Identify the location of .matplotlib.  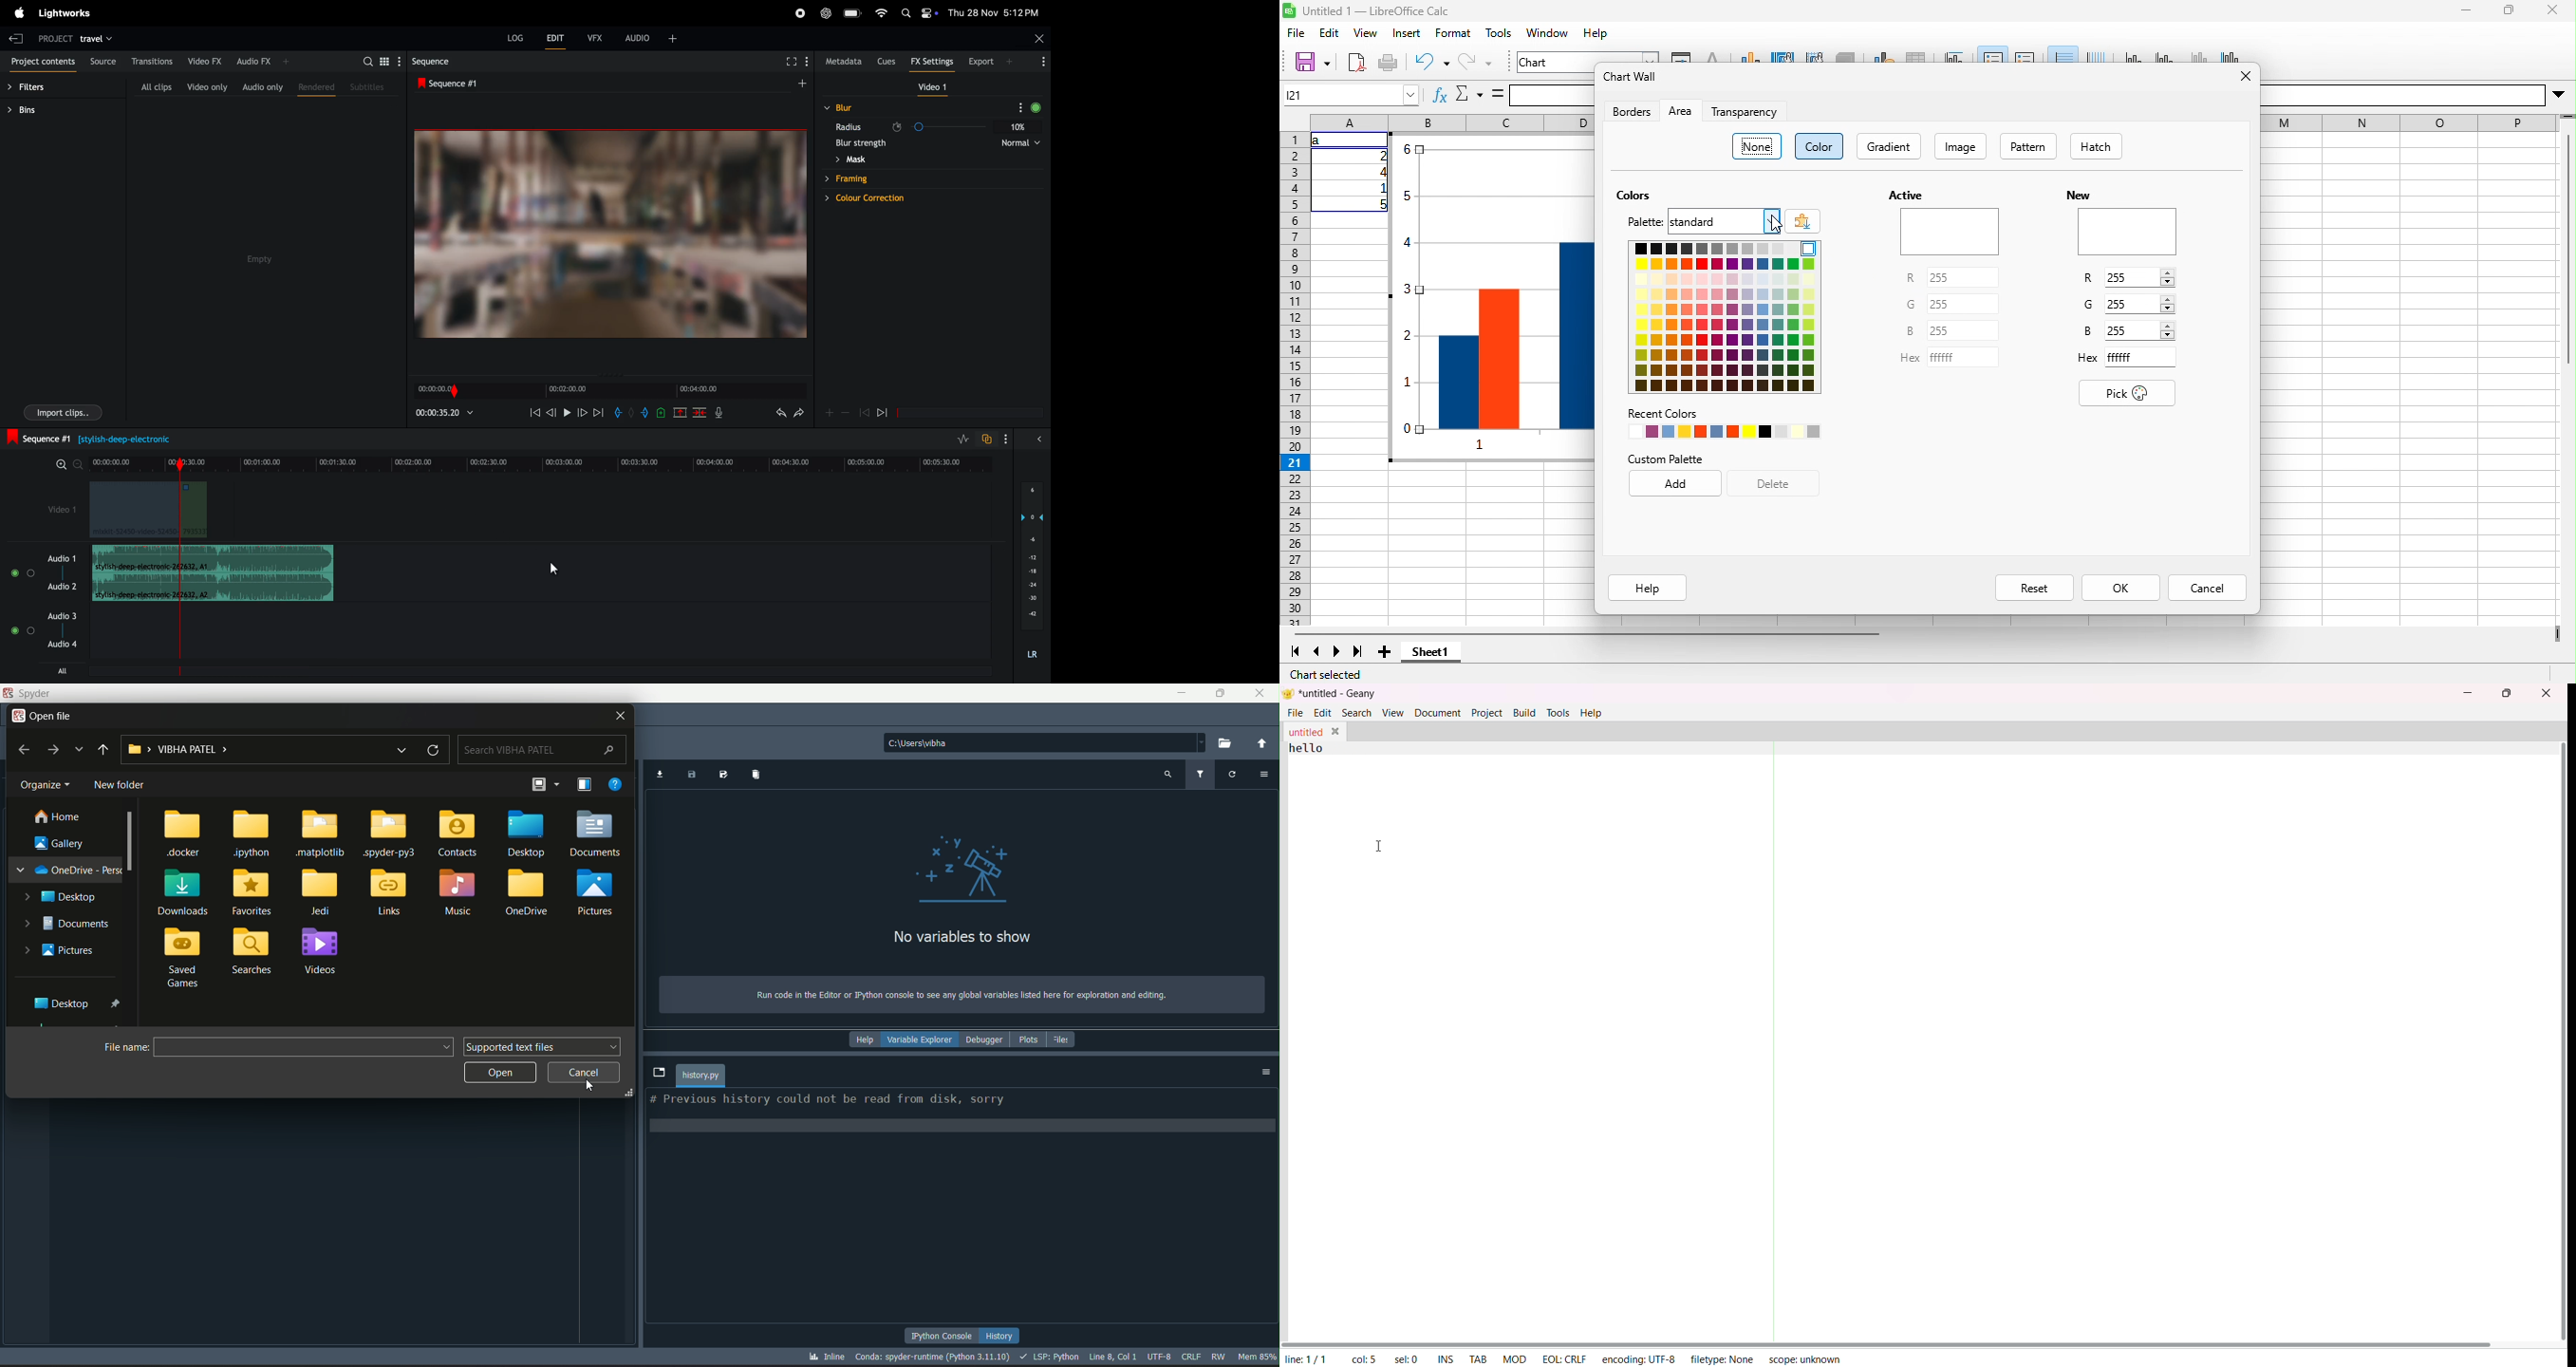
(324, 834).